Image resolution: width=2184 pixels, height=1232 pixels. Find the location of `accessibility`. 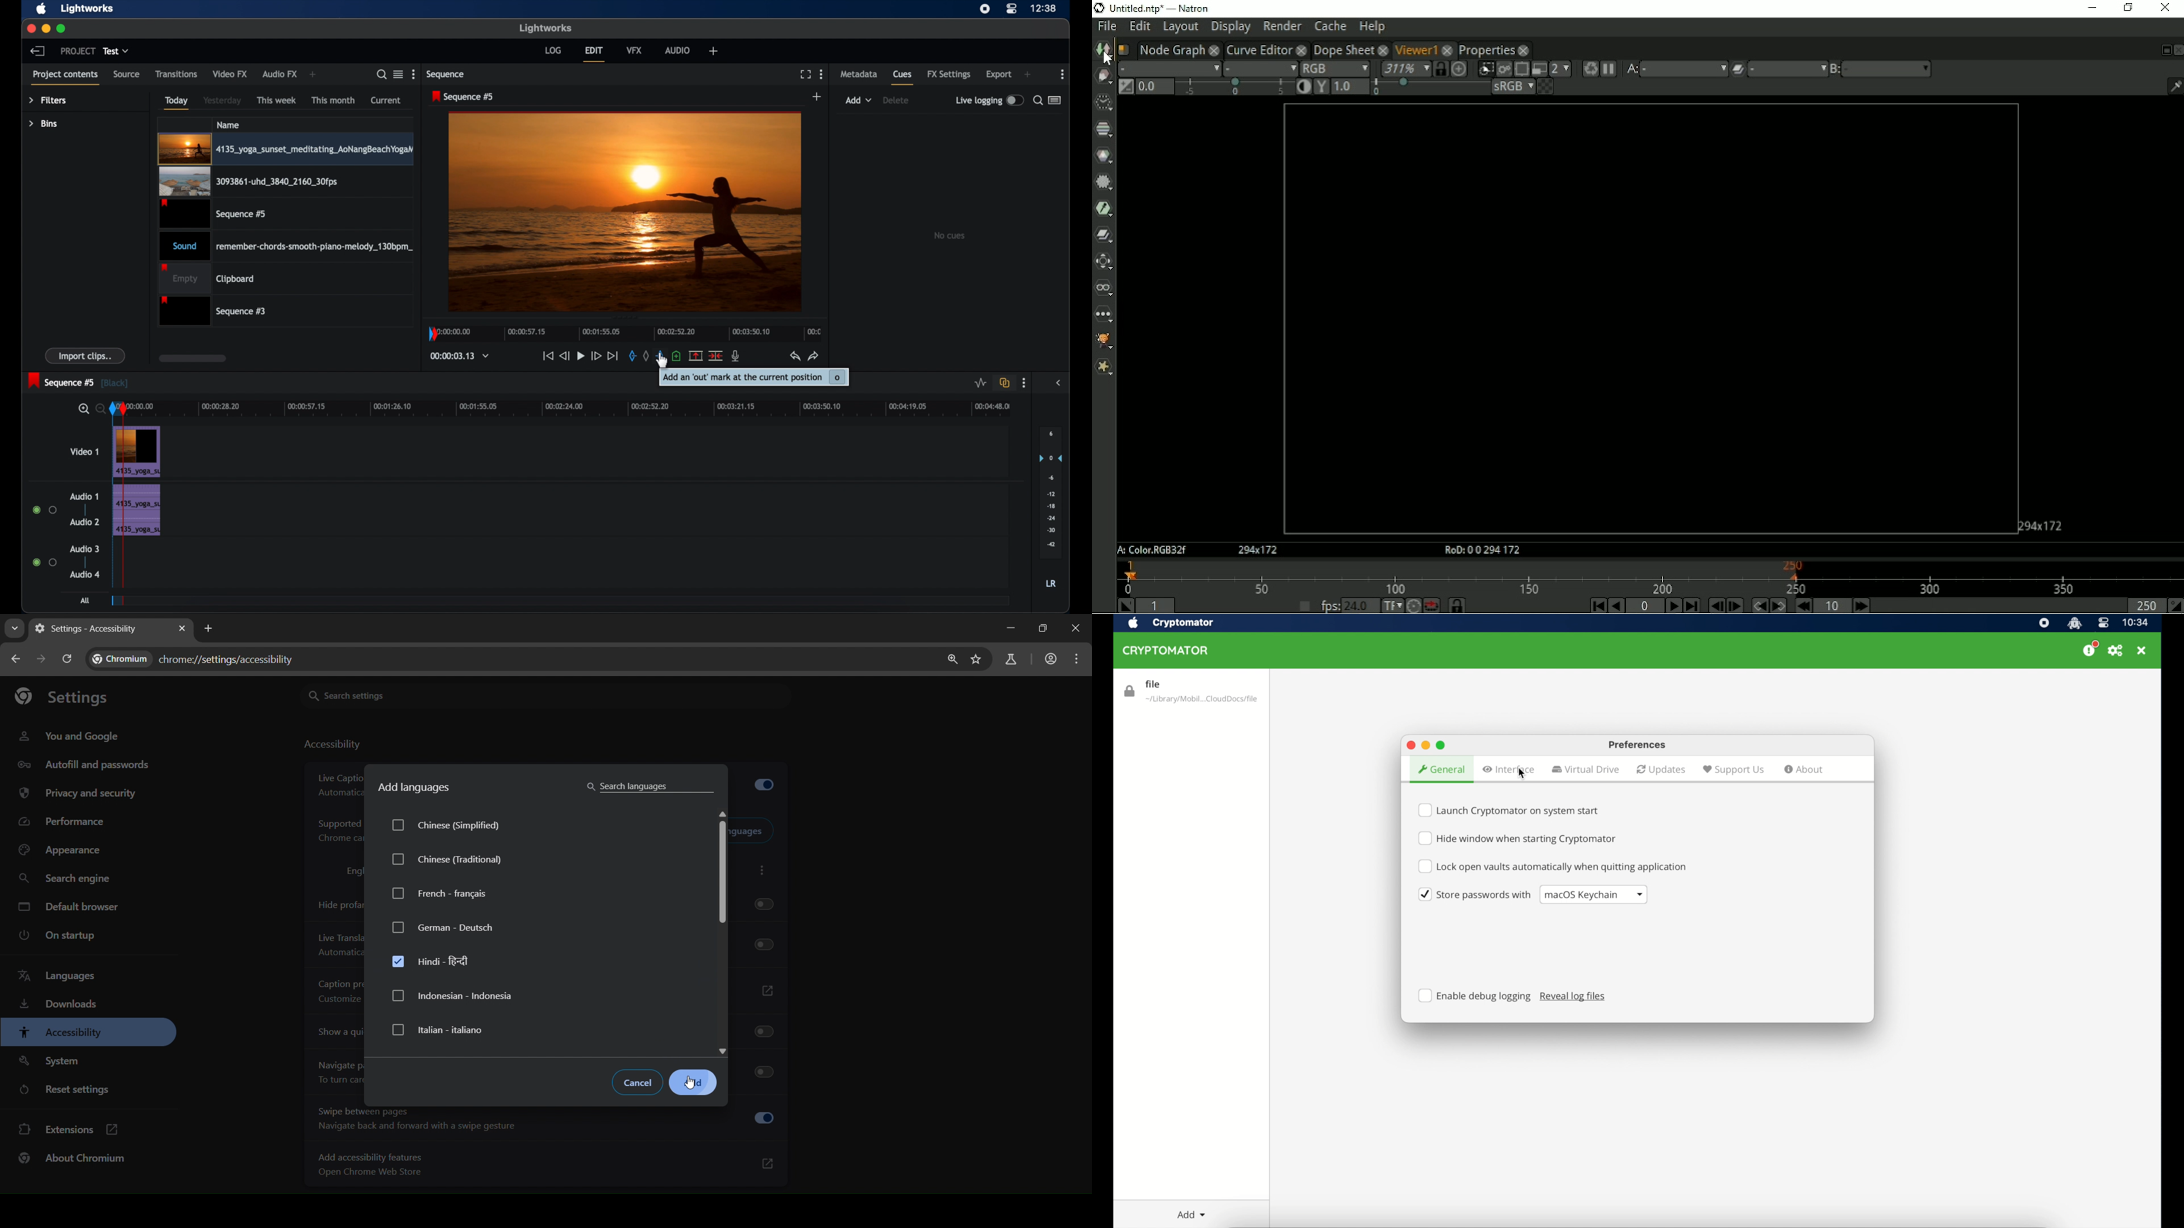

accessibility is located at coordinates (60, 1033).